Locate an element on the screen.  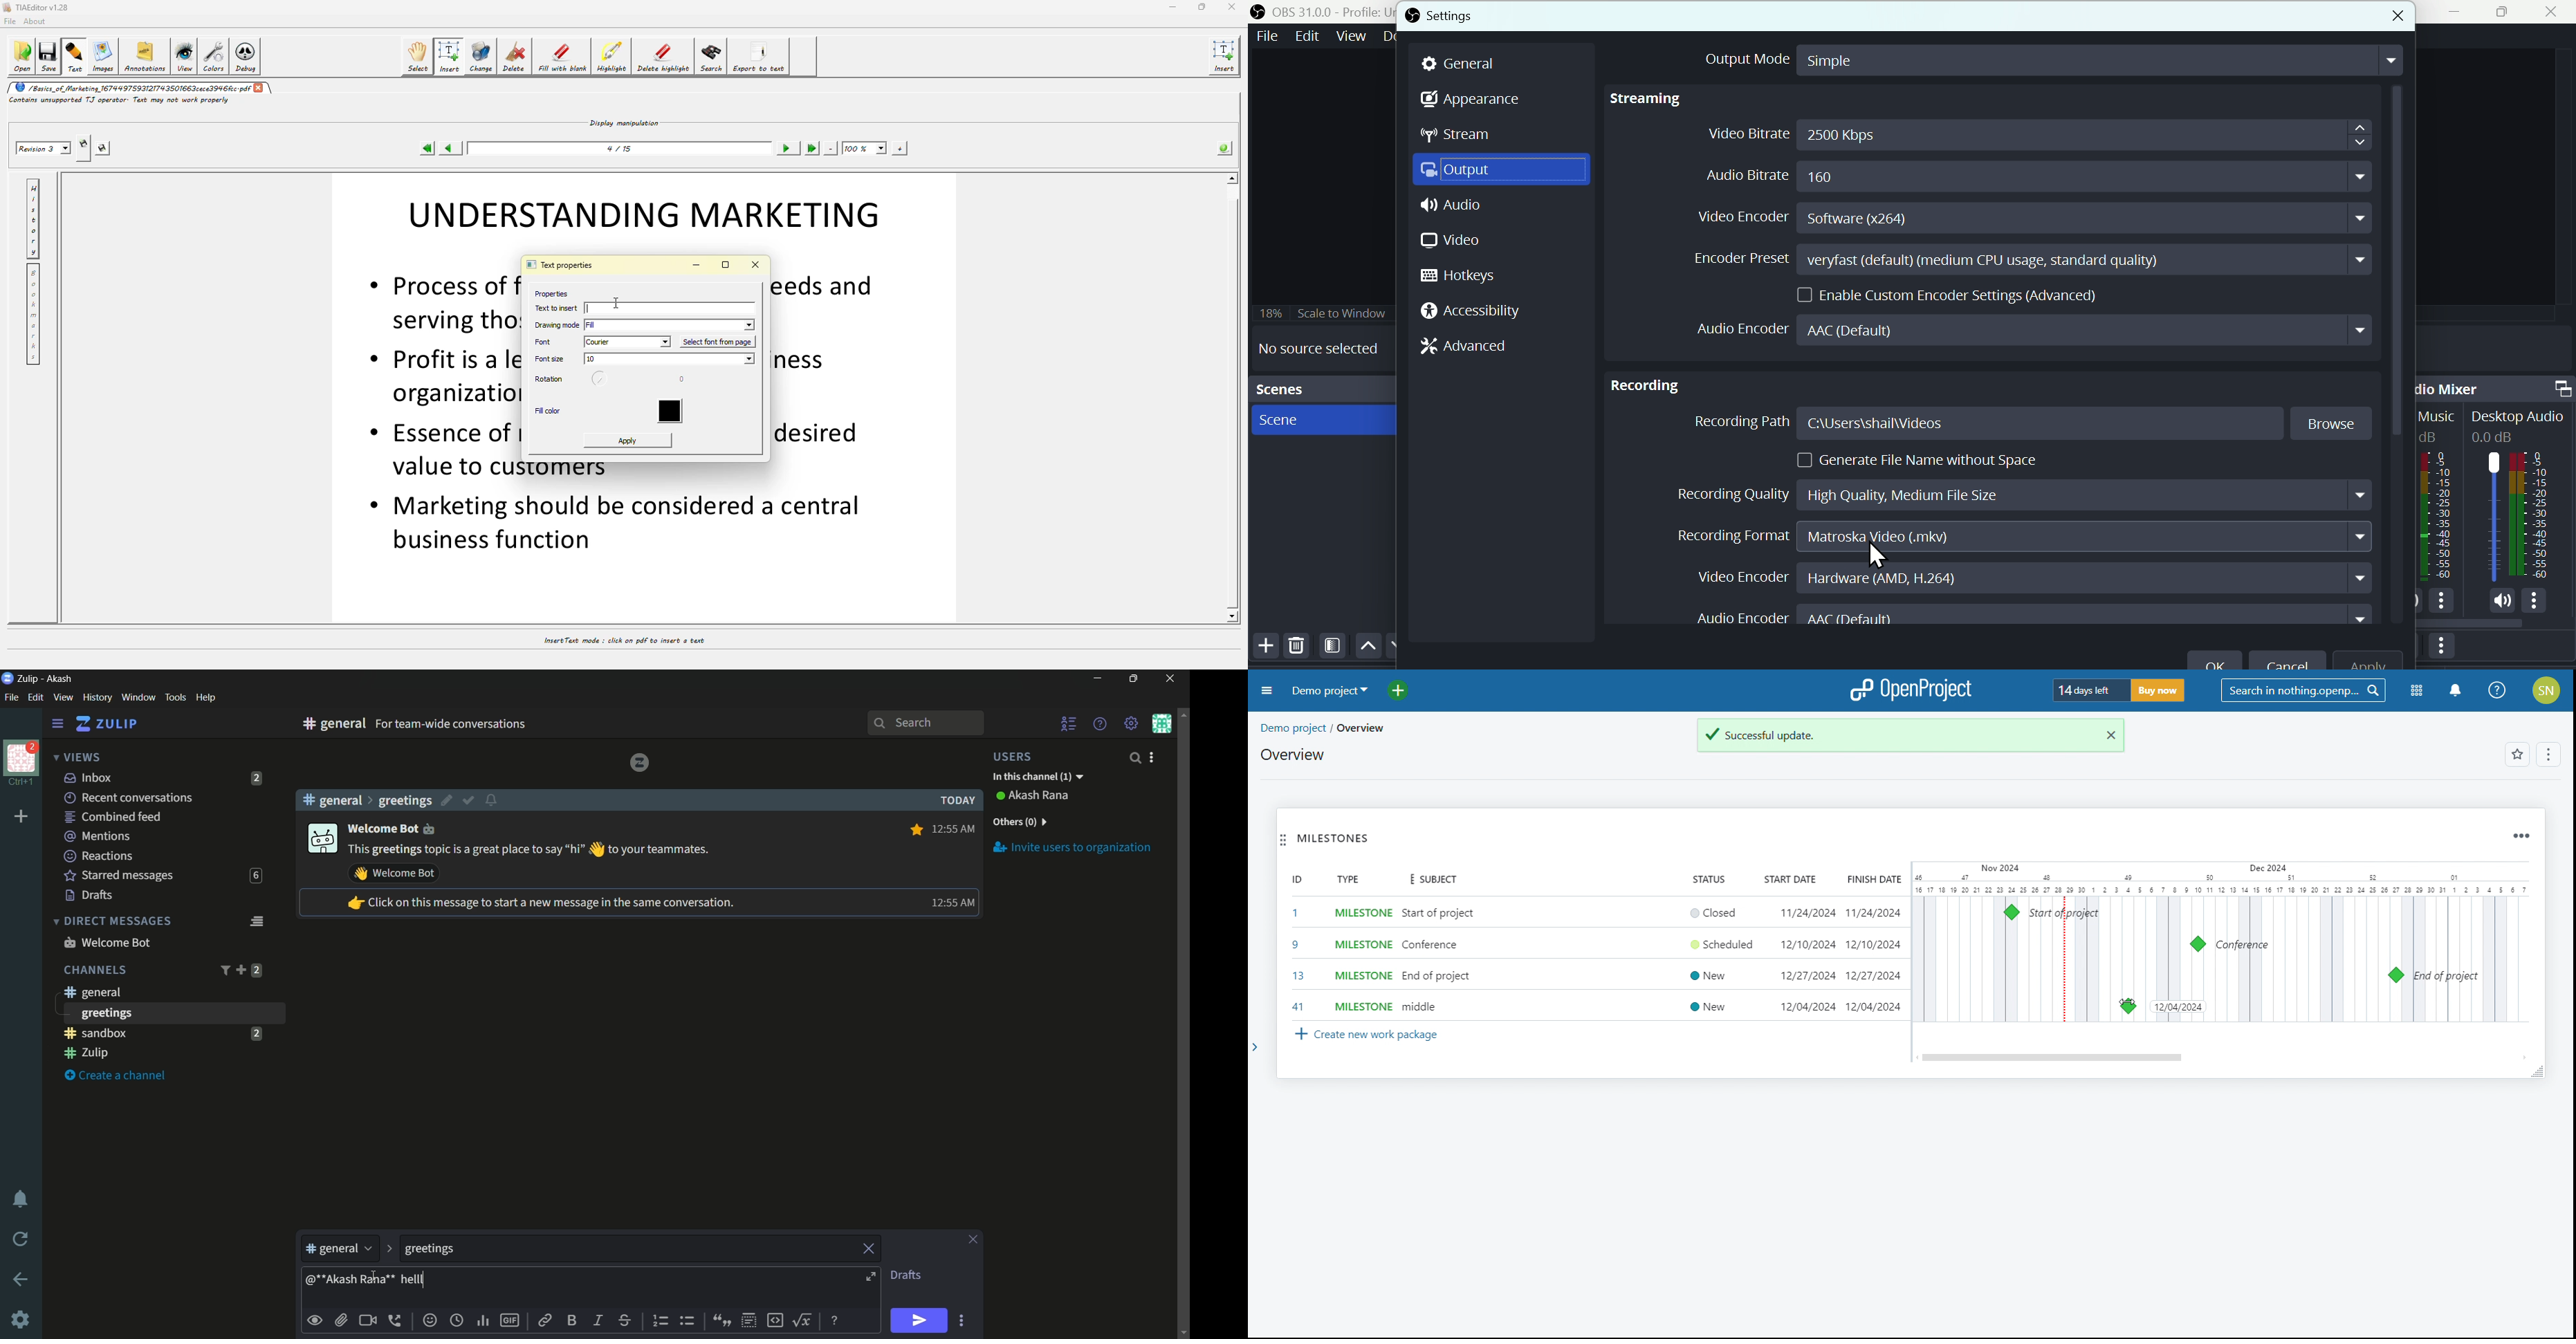
link is located at coordinates (544, 1322).